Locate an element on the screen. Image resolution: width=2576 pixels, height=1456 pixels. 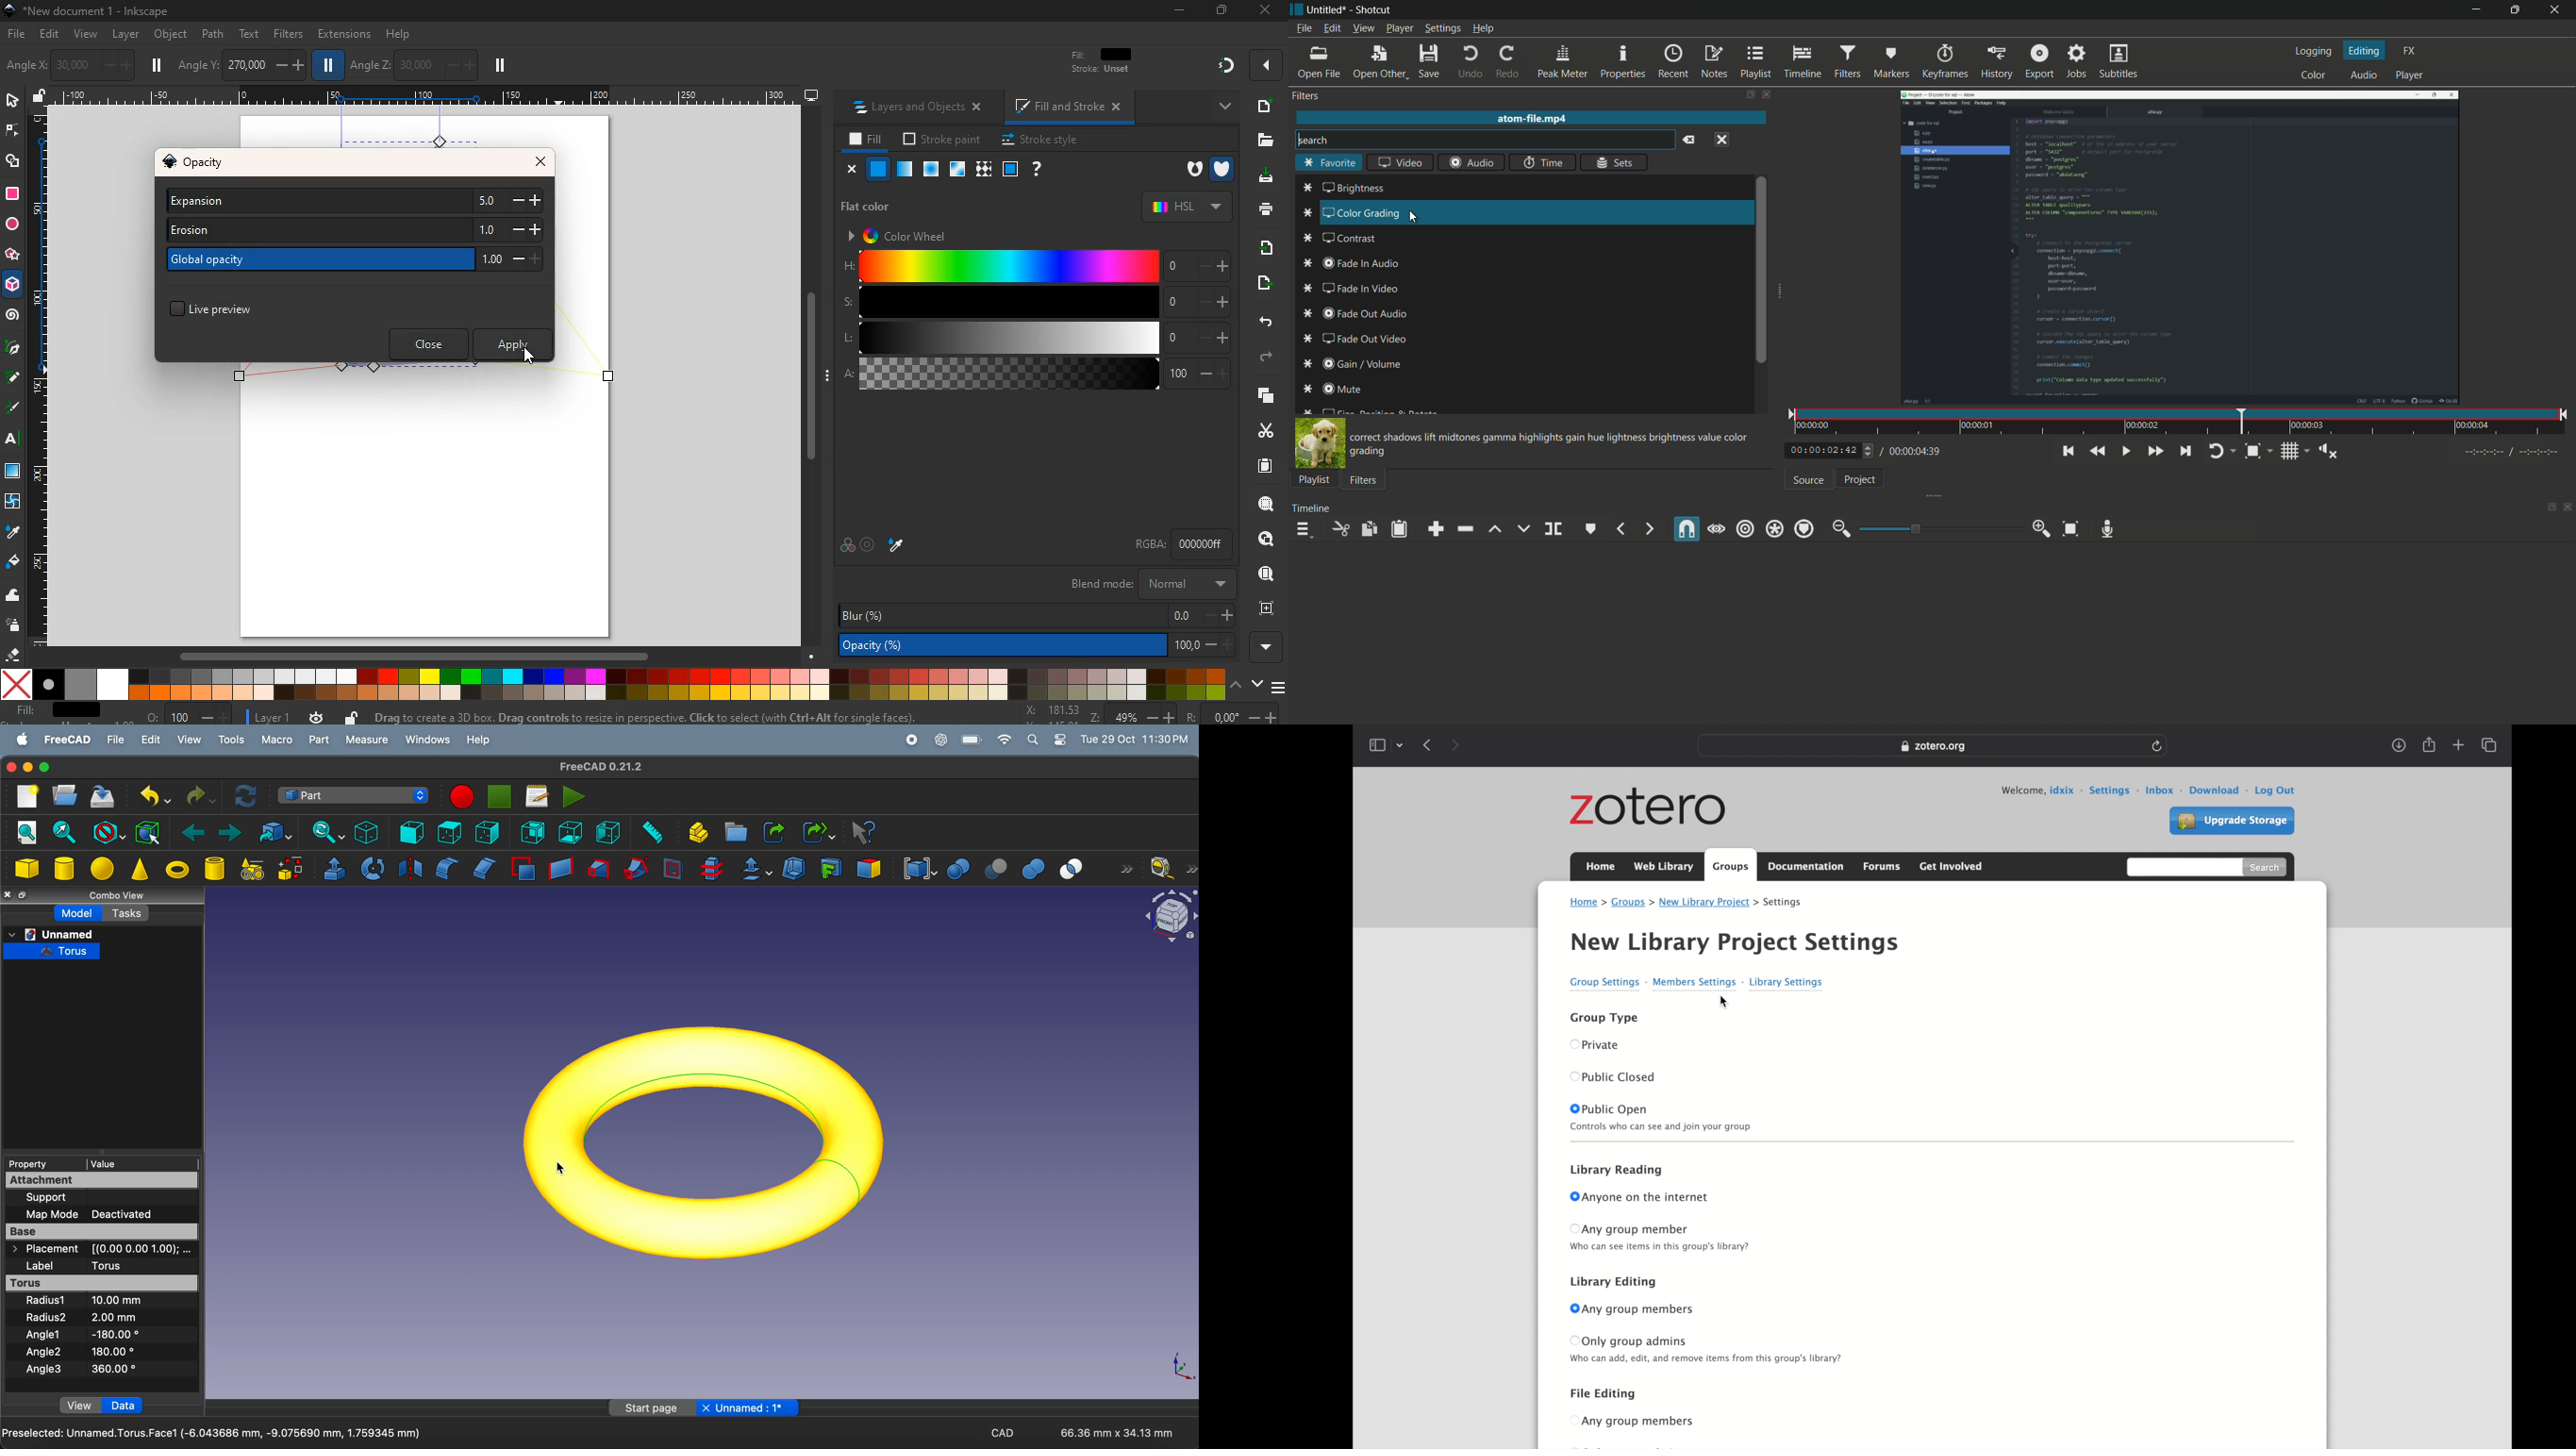
upgrade storage is located at coordinates (2232, 822).